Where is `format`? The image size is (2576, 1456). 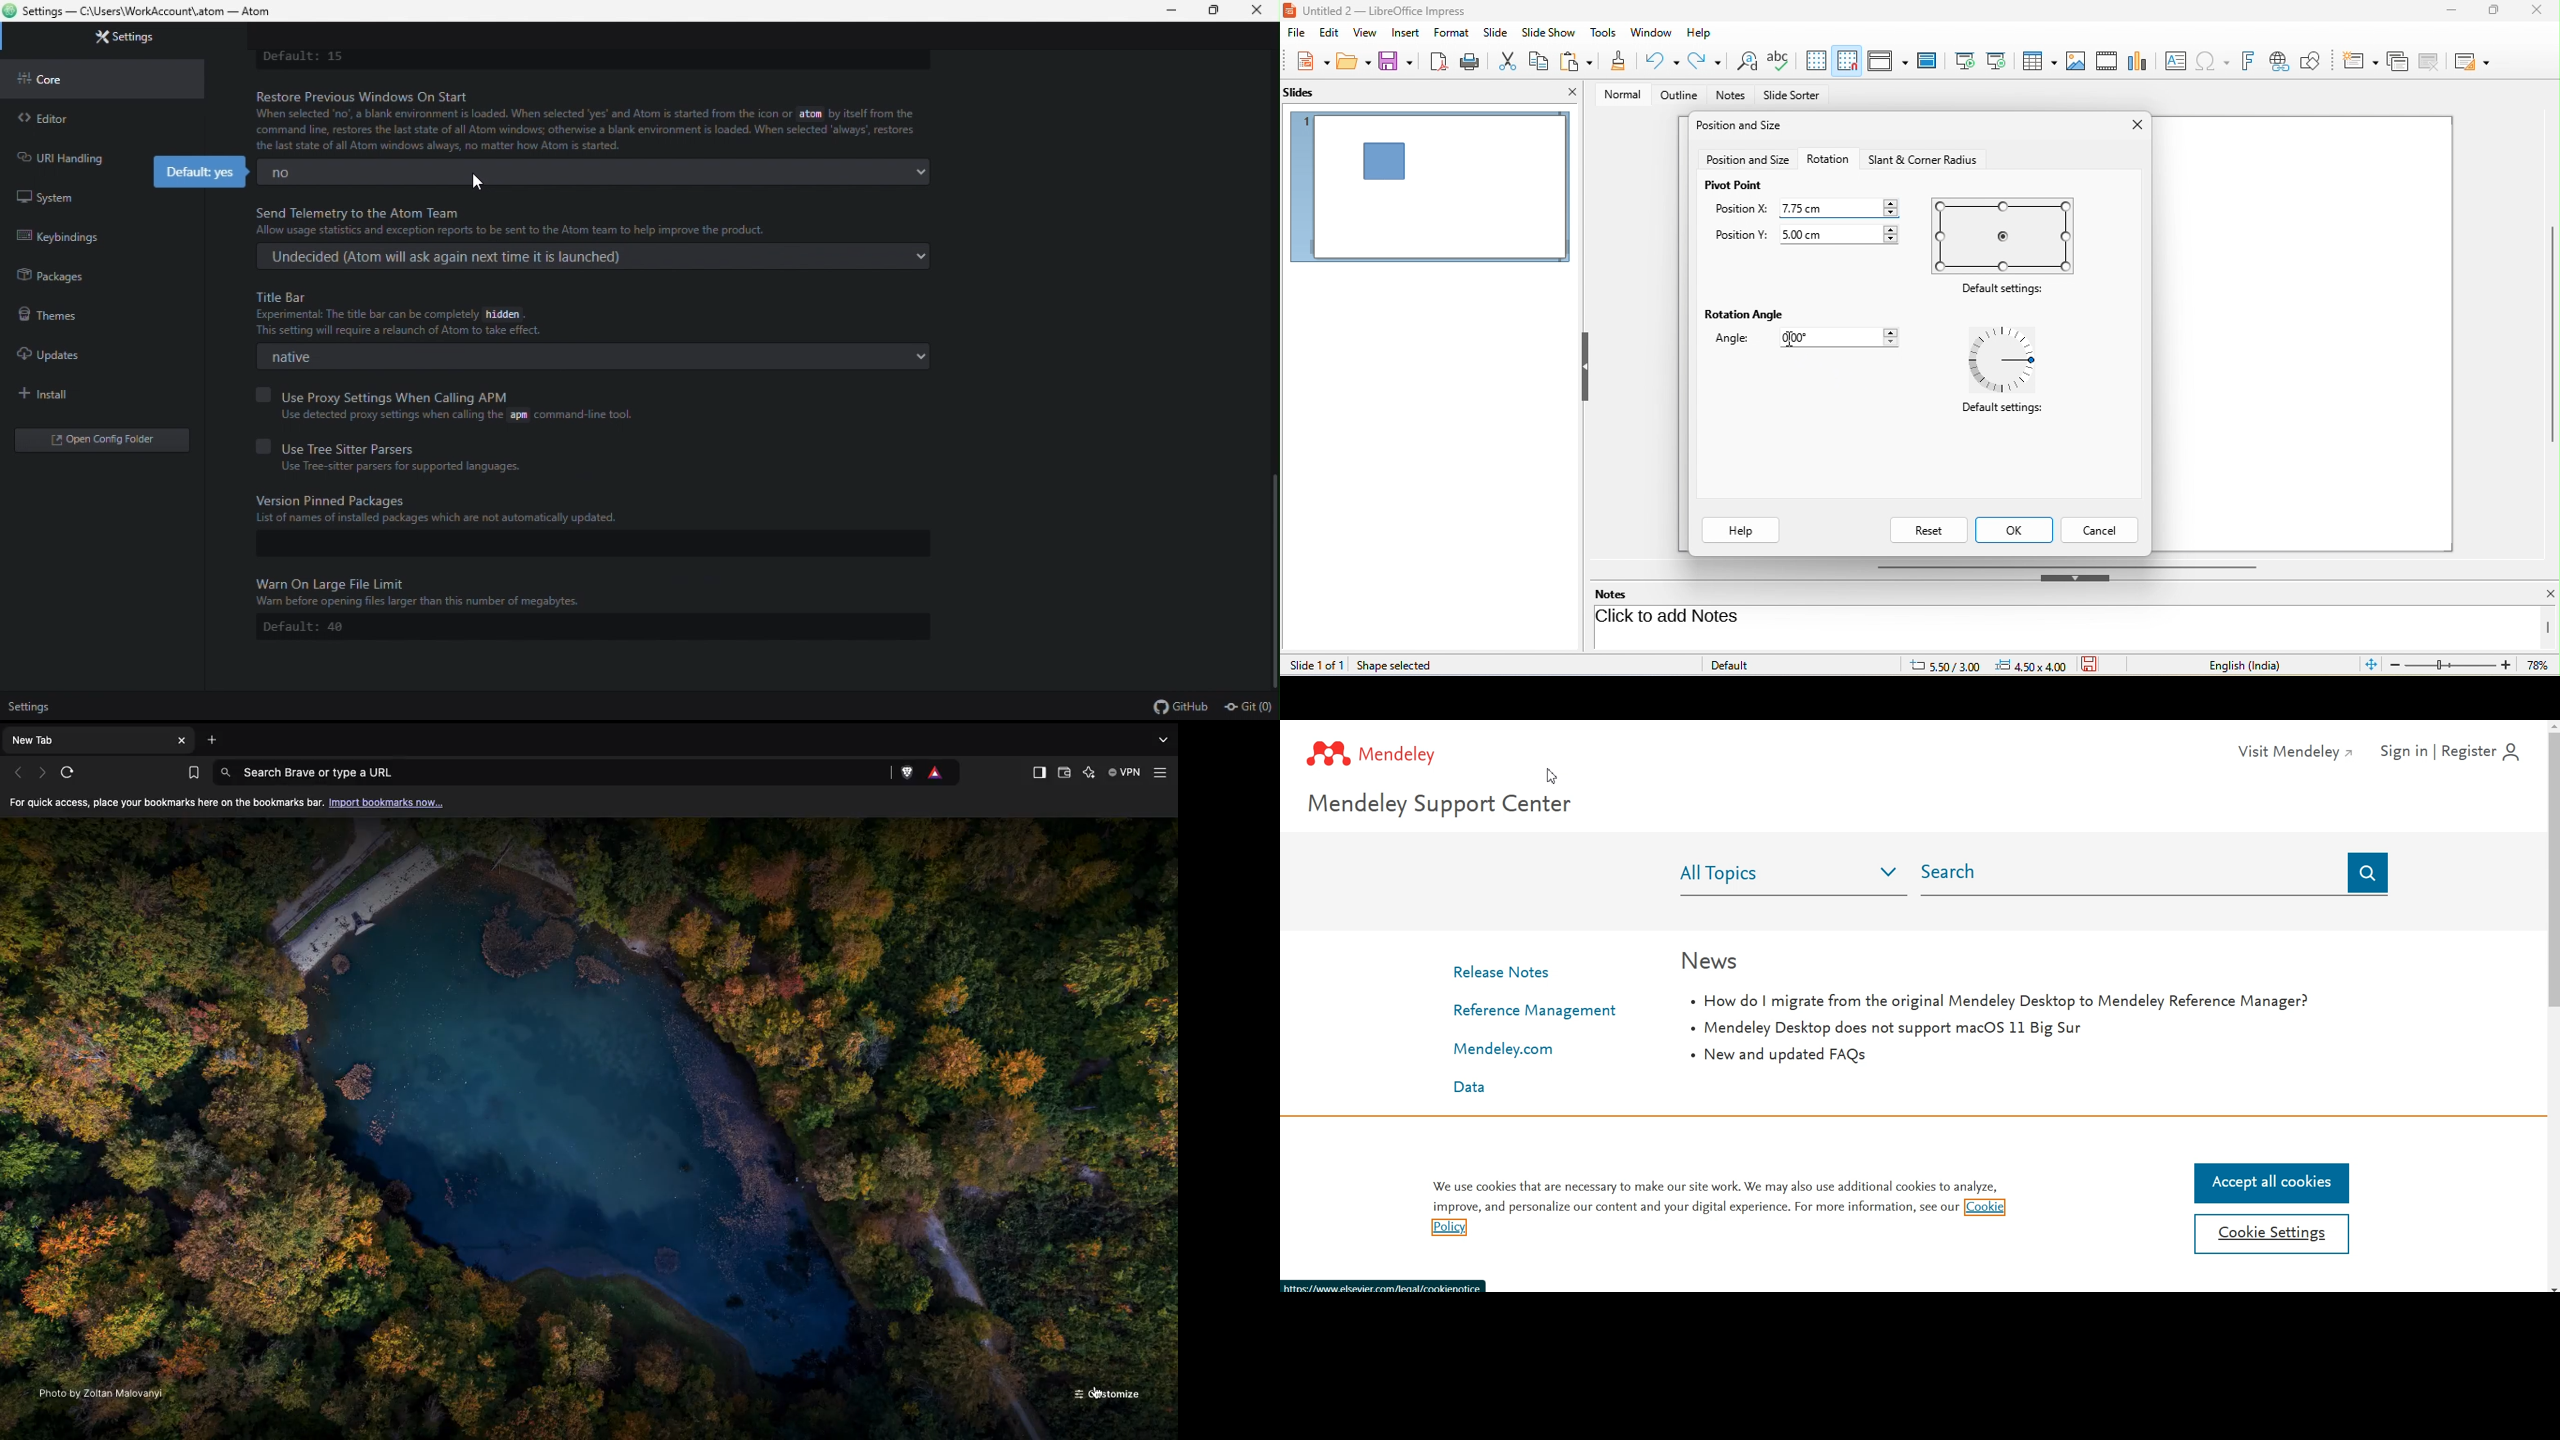
format is located at coordinates (1454, 35).